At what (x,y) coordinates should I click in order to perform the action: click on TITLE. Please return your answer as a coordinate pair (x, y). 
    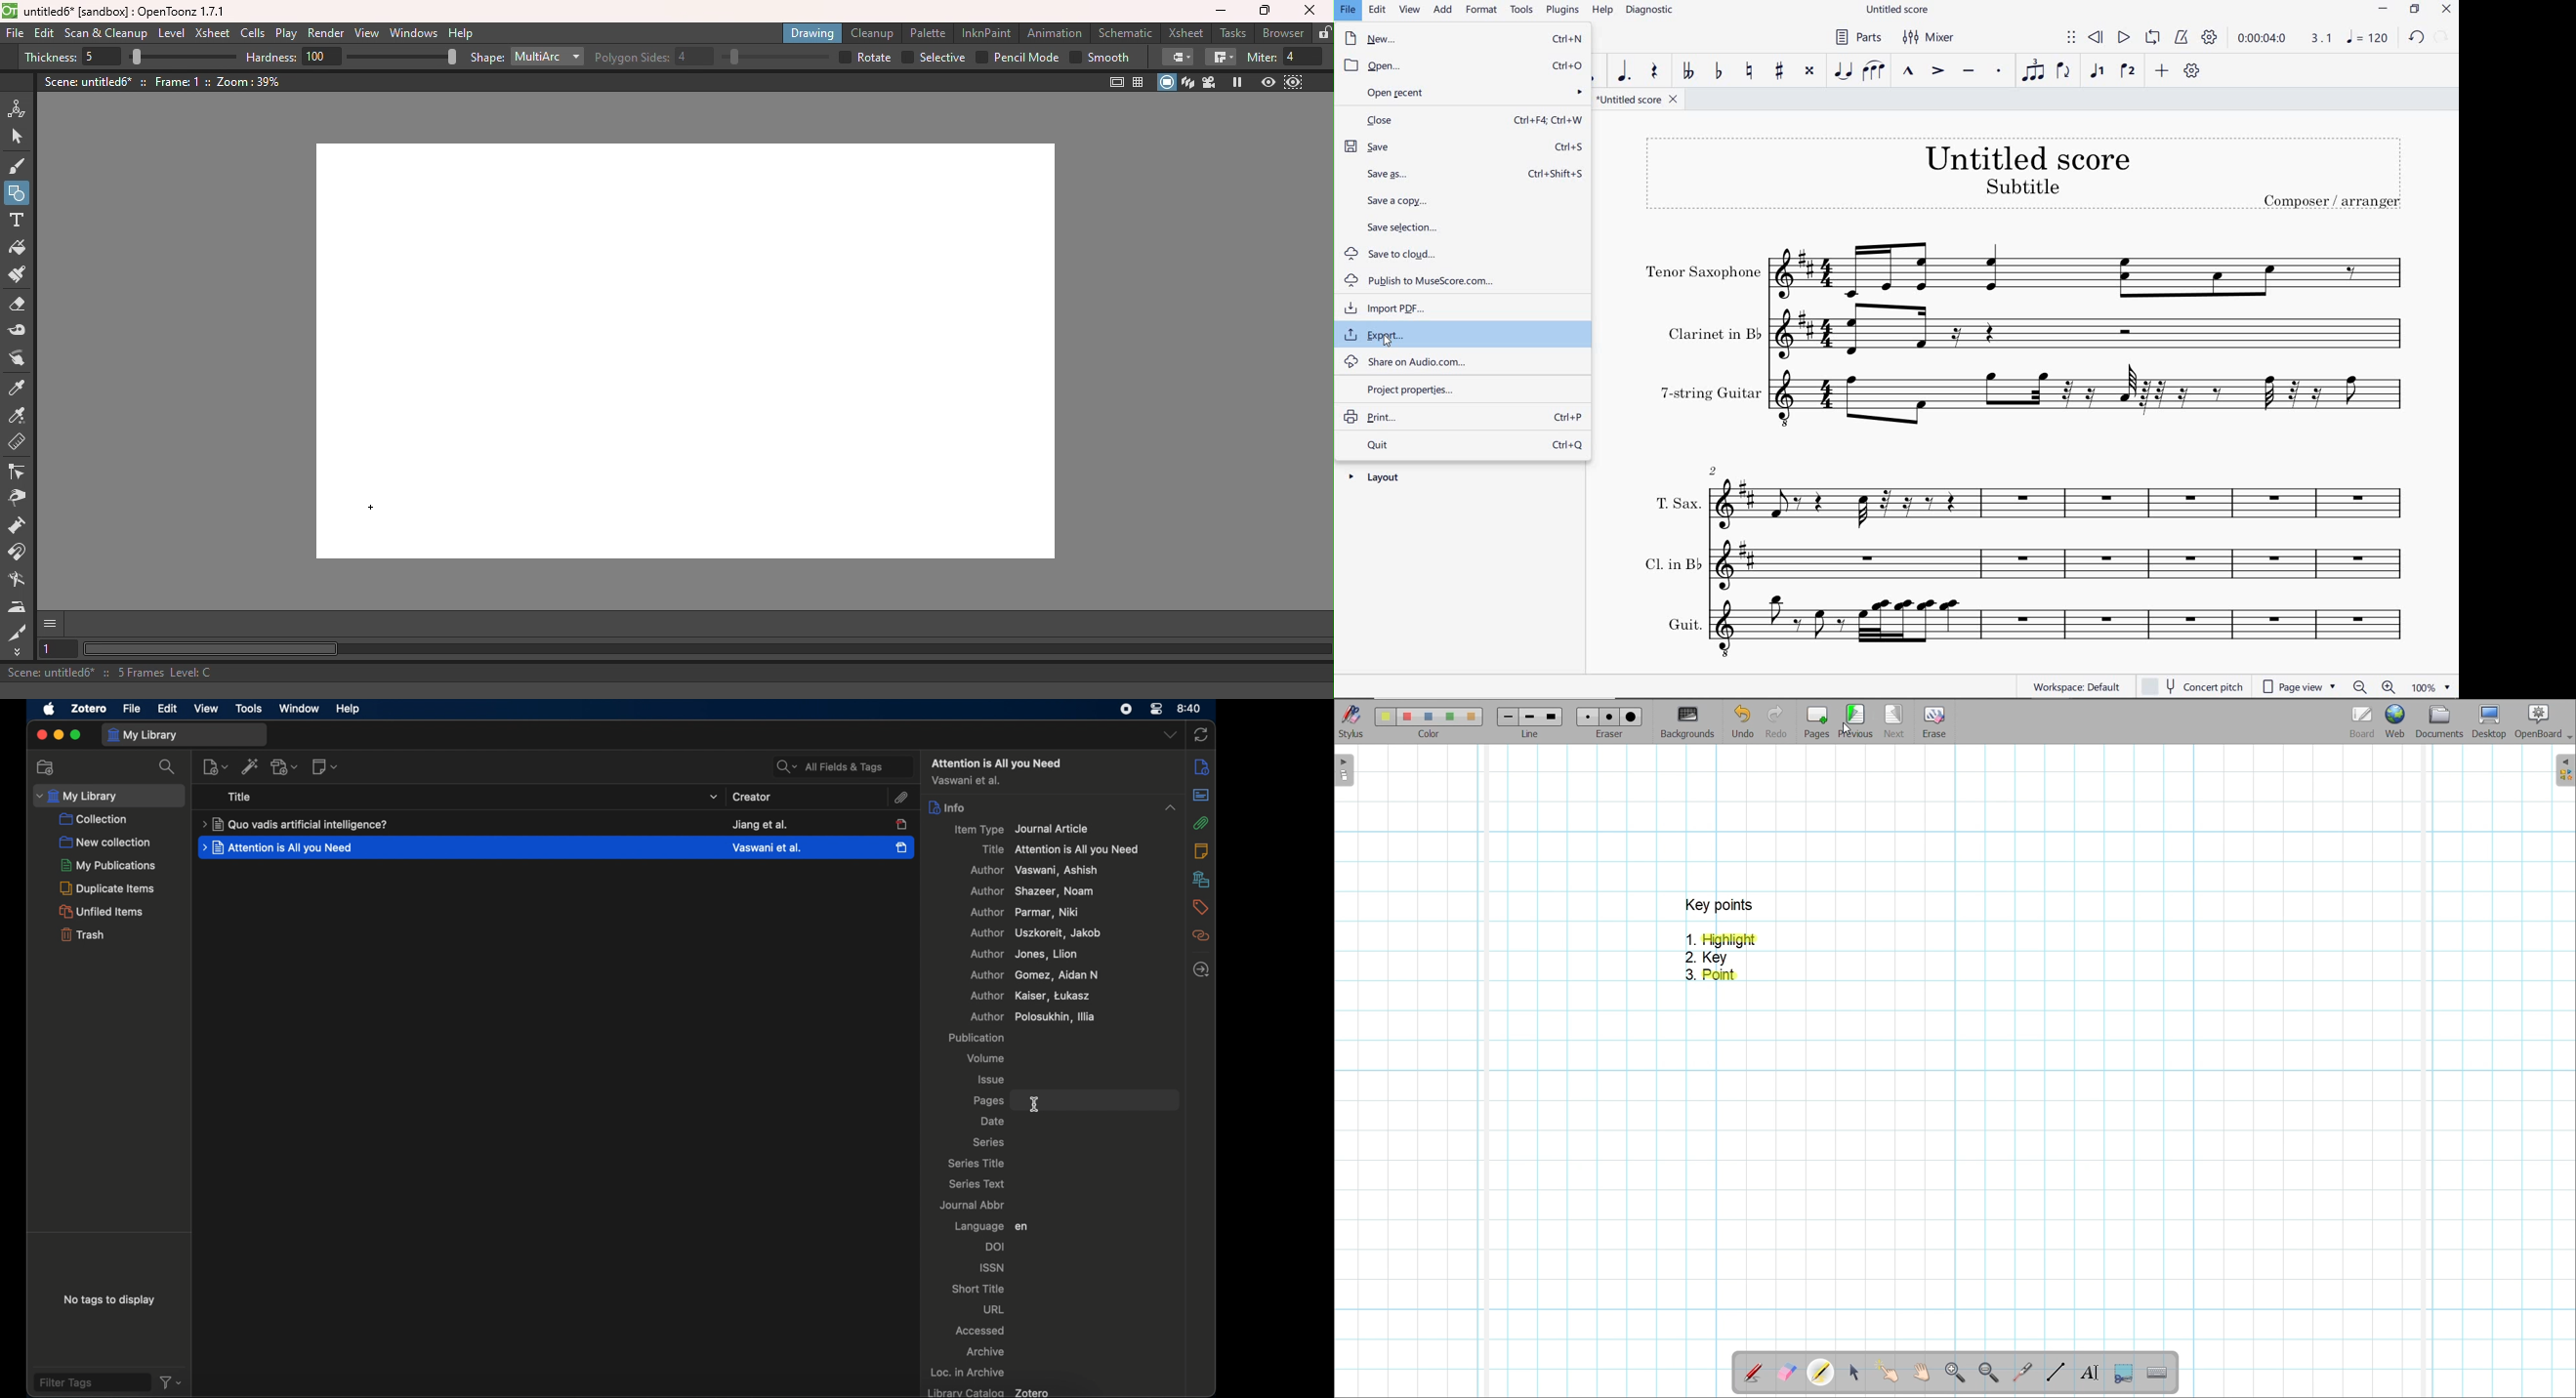
    Looking at the image, I should click on (2021, 174).